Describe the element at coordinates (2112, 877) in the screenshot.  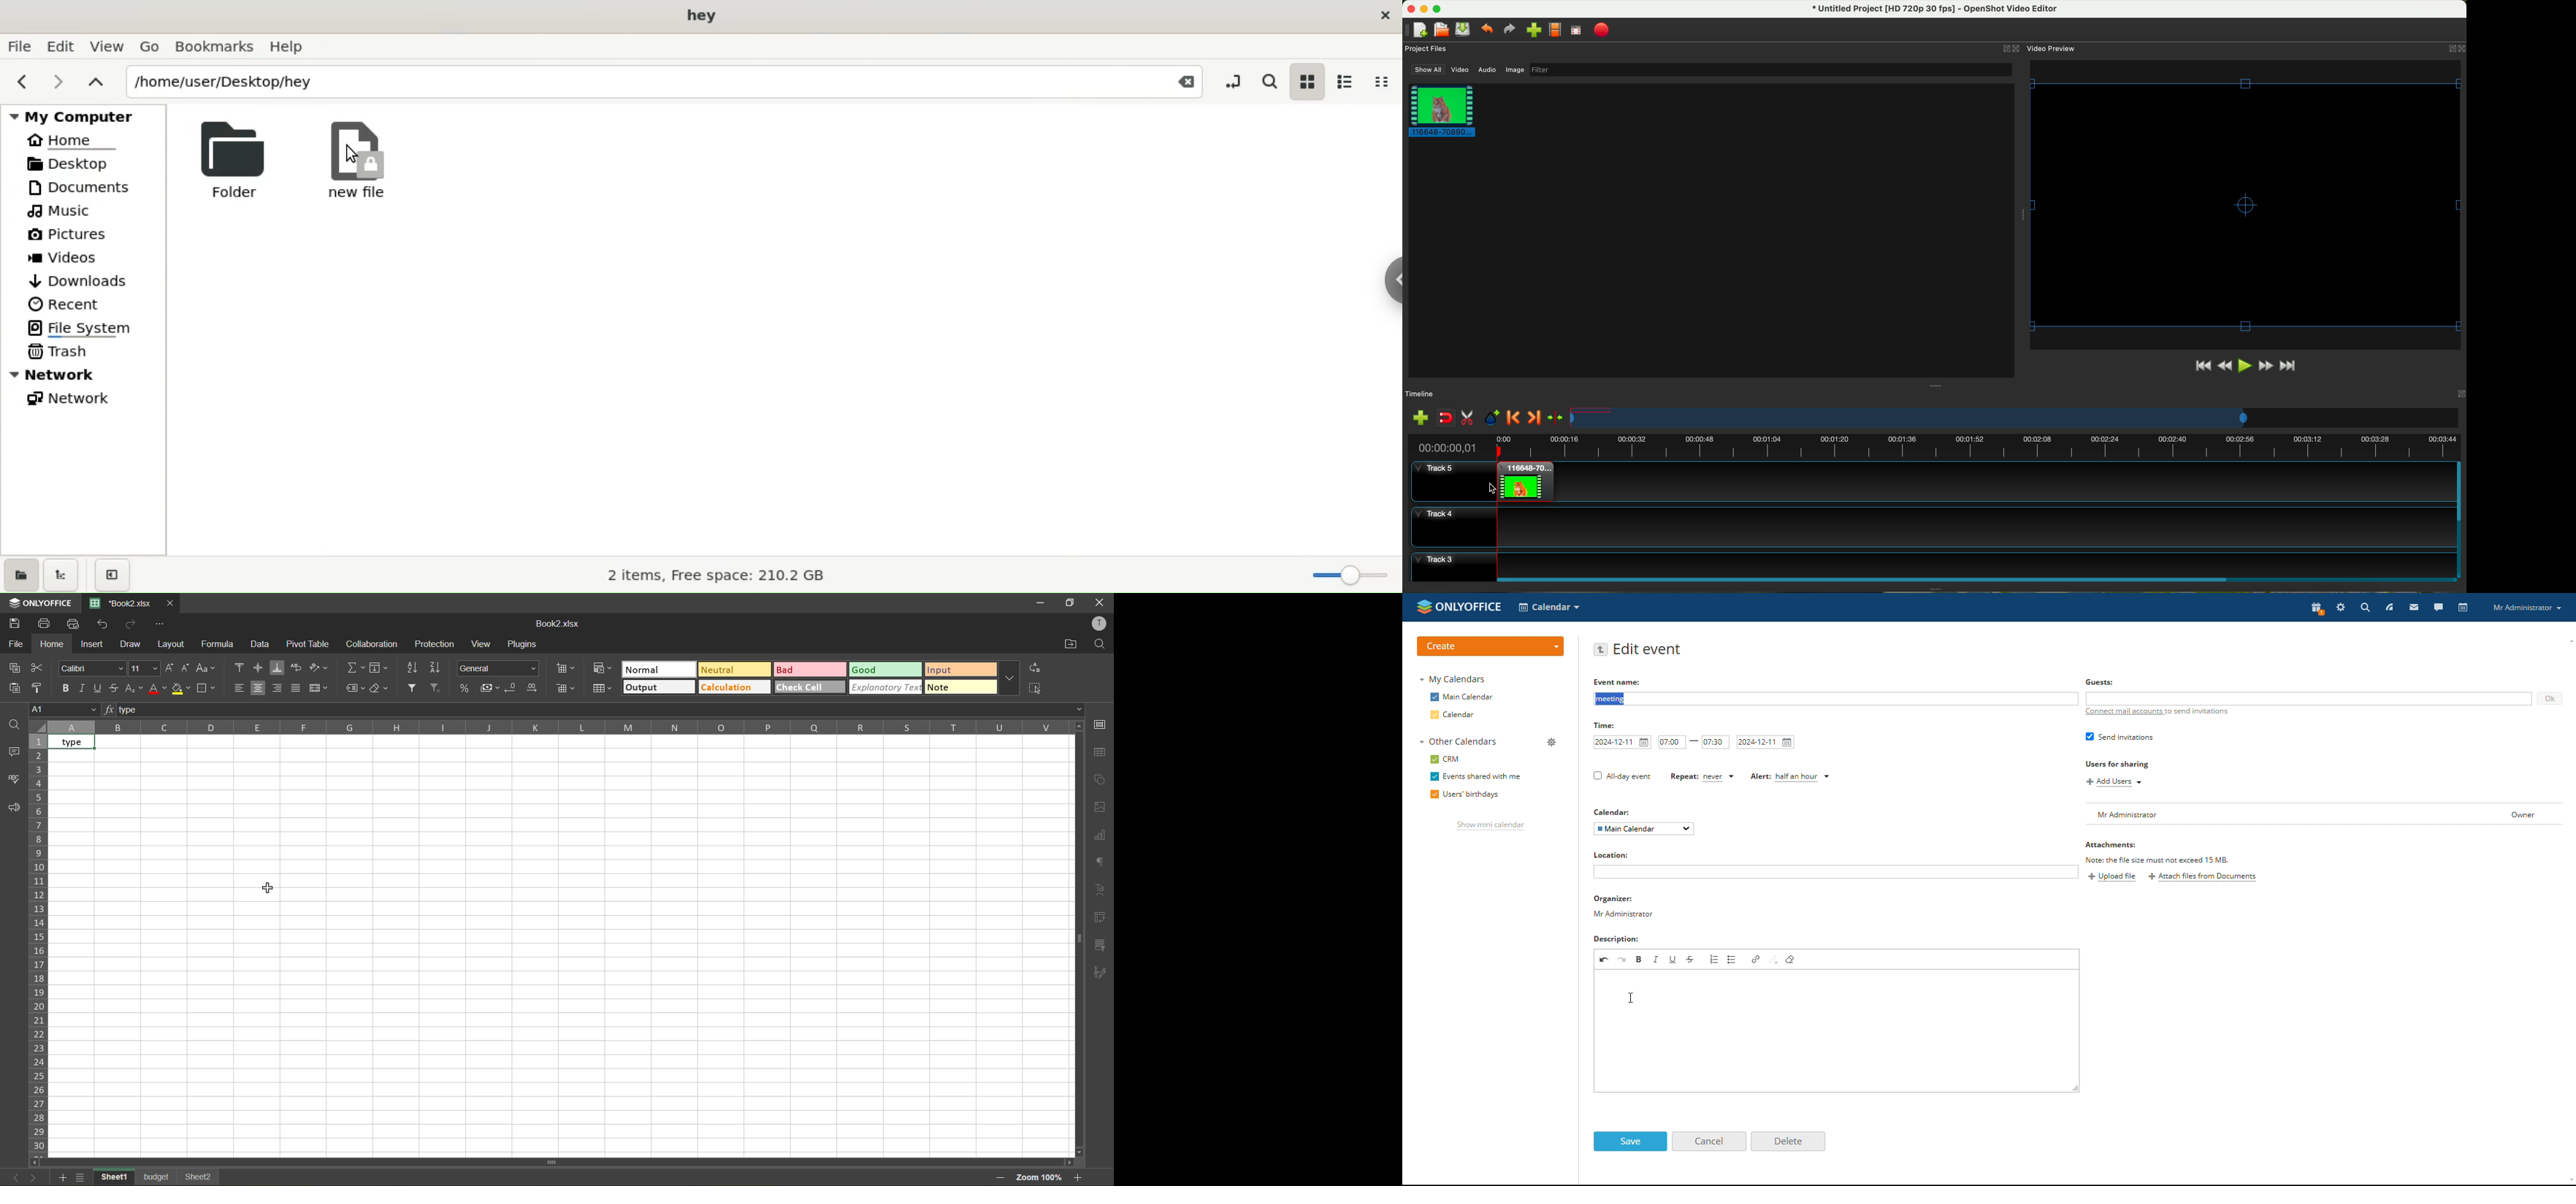
I see `upload file` at that location.